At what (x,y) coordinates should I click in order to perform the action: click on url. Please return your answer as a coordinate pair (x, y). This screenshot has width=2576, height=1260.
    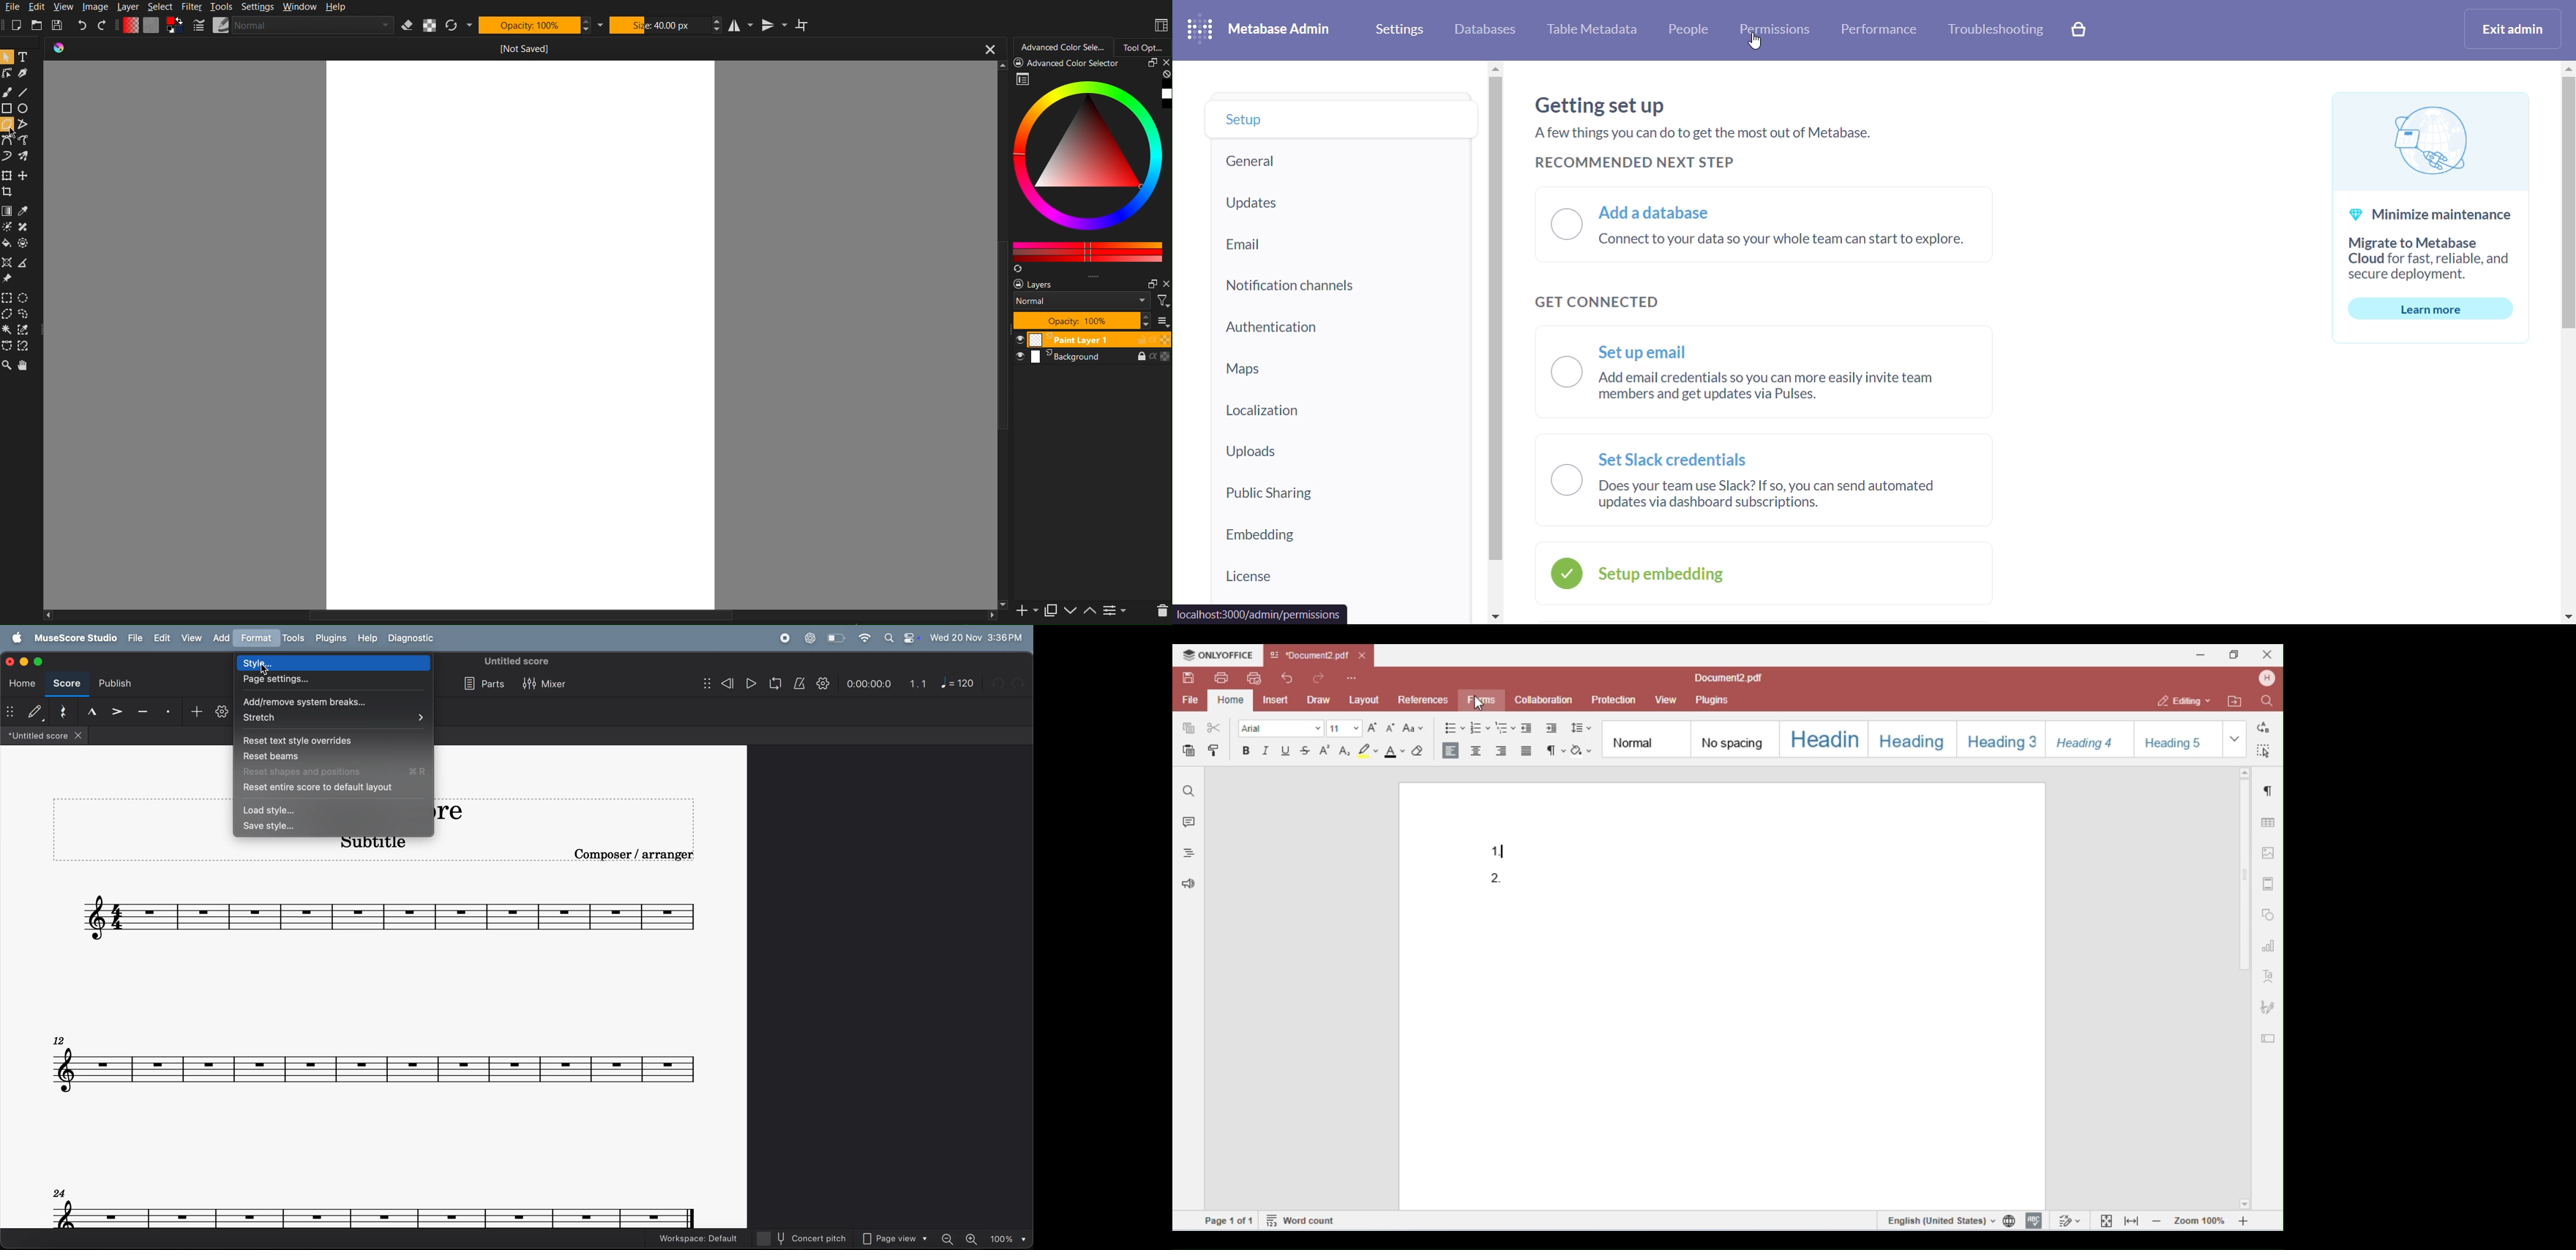
    Looking at the image, I should click on (1259, 615).